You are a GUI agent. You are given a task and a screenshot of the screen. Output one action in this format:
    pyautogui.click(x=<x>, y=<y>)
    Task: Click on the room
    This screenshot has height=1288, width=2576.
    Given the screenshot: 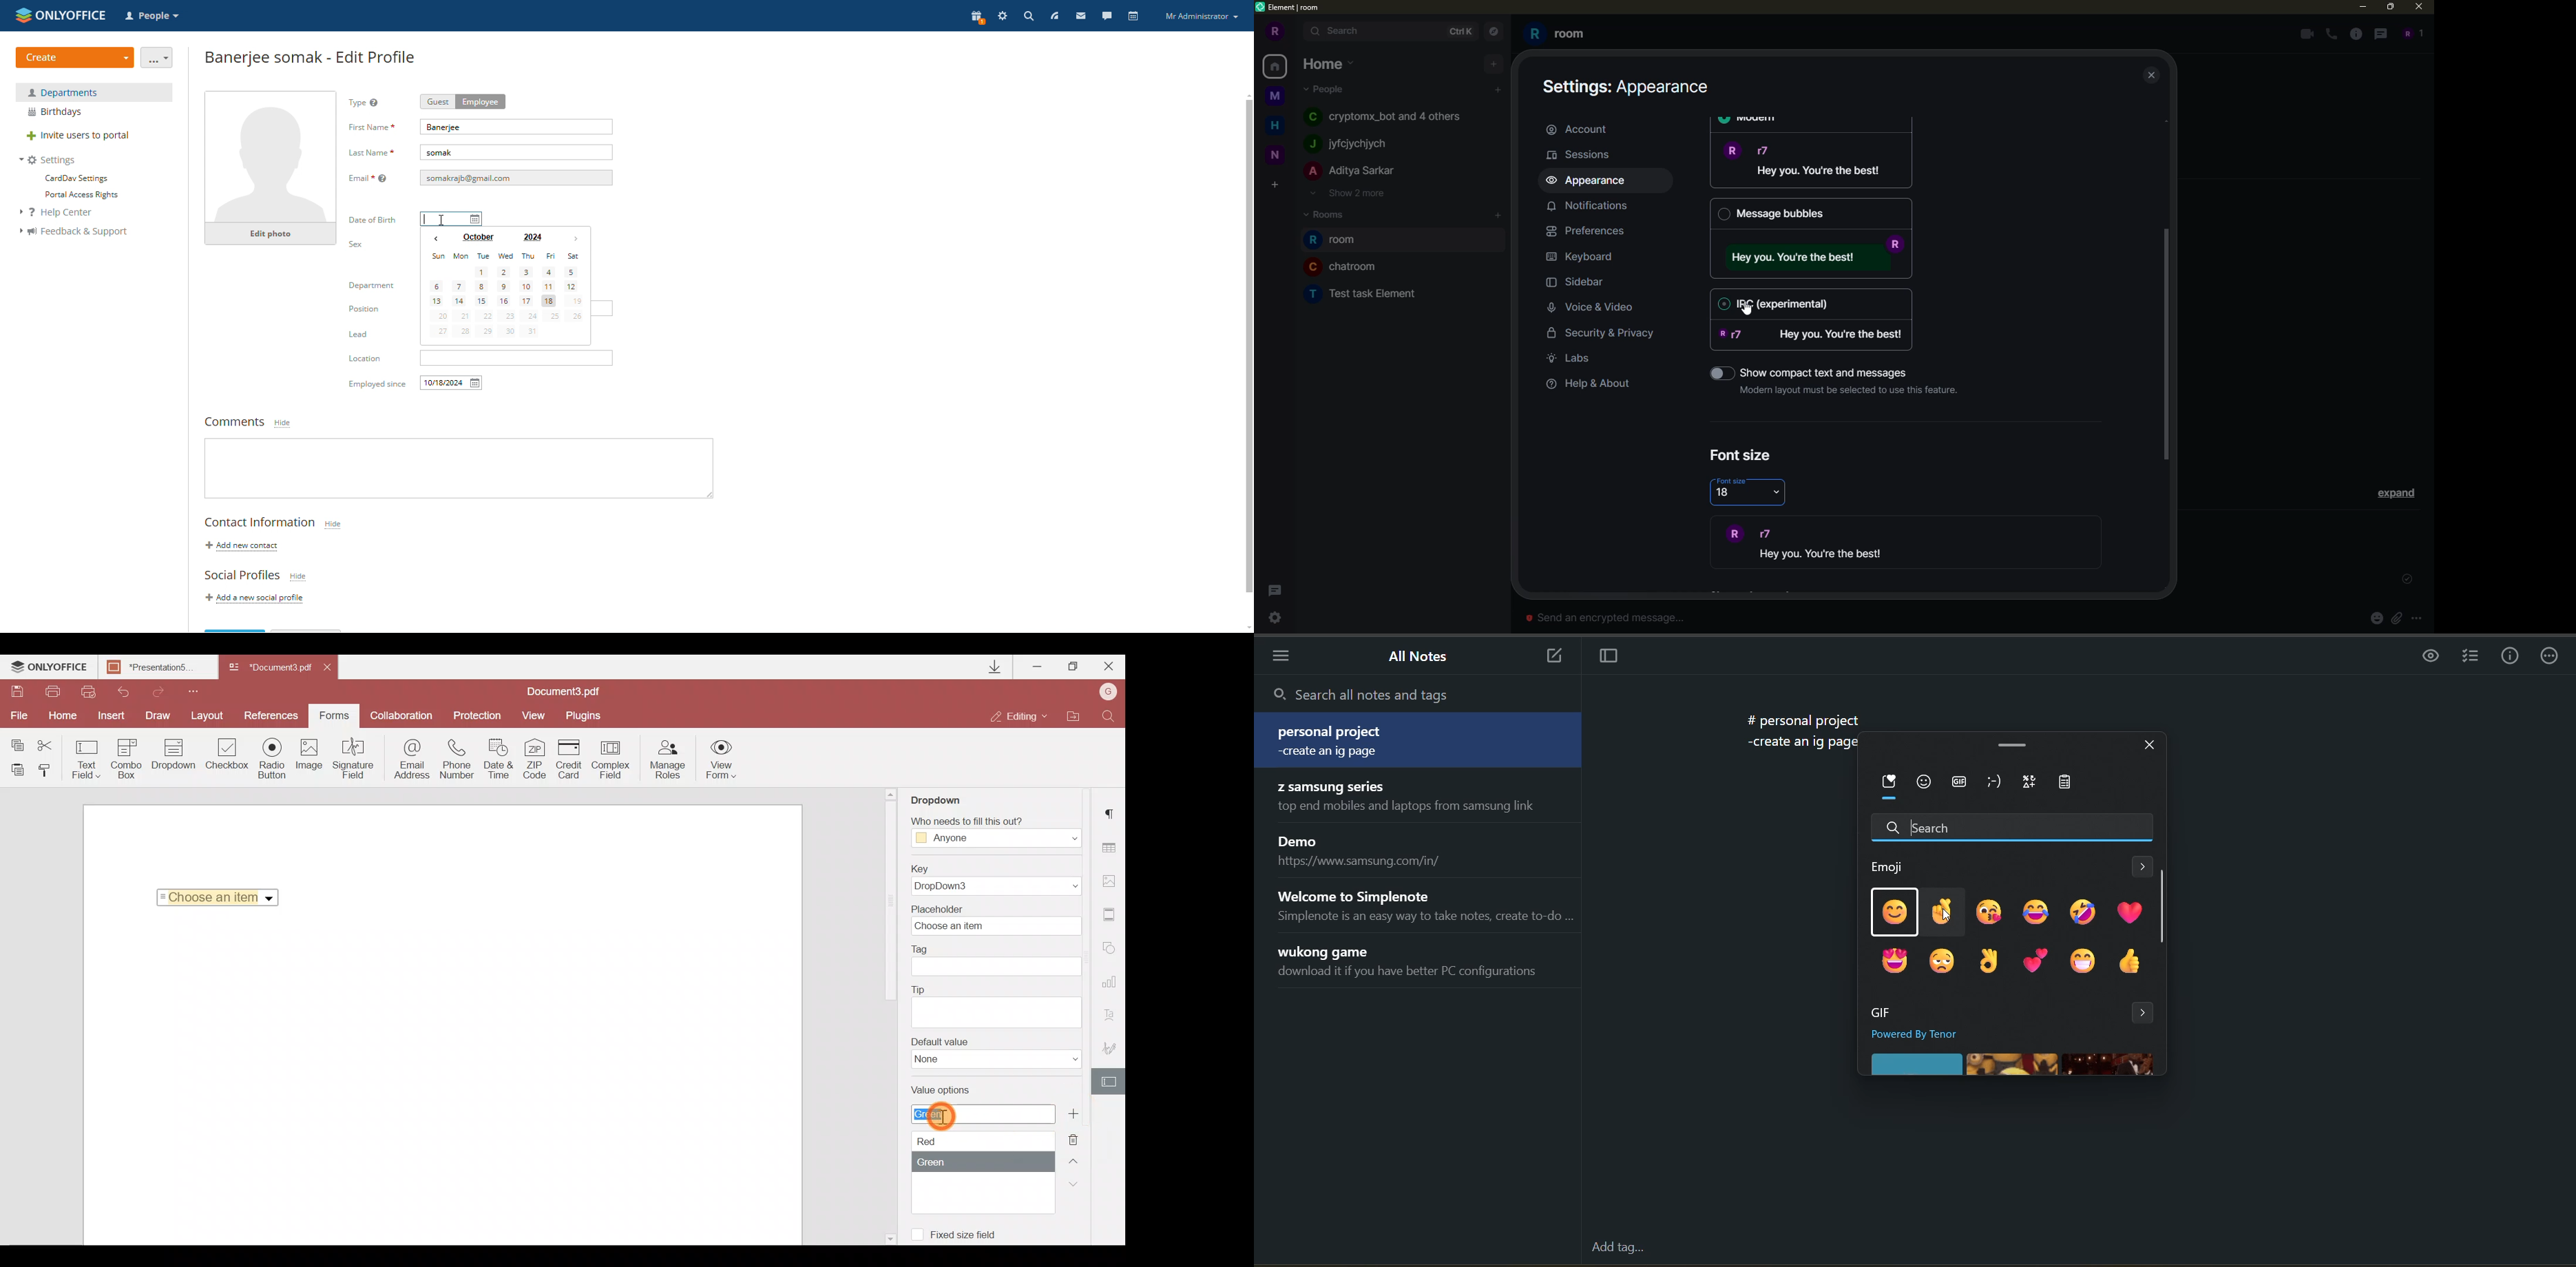 What is the action you would take?
    pyautogui.click(x=1557, y=34)
    